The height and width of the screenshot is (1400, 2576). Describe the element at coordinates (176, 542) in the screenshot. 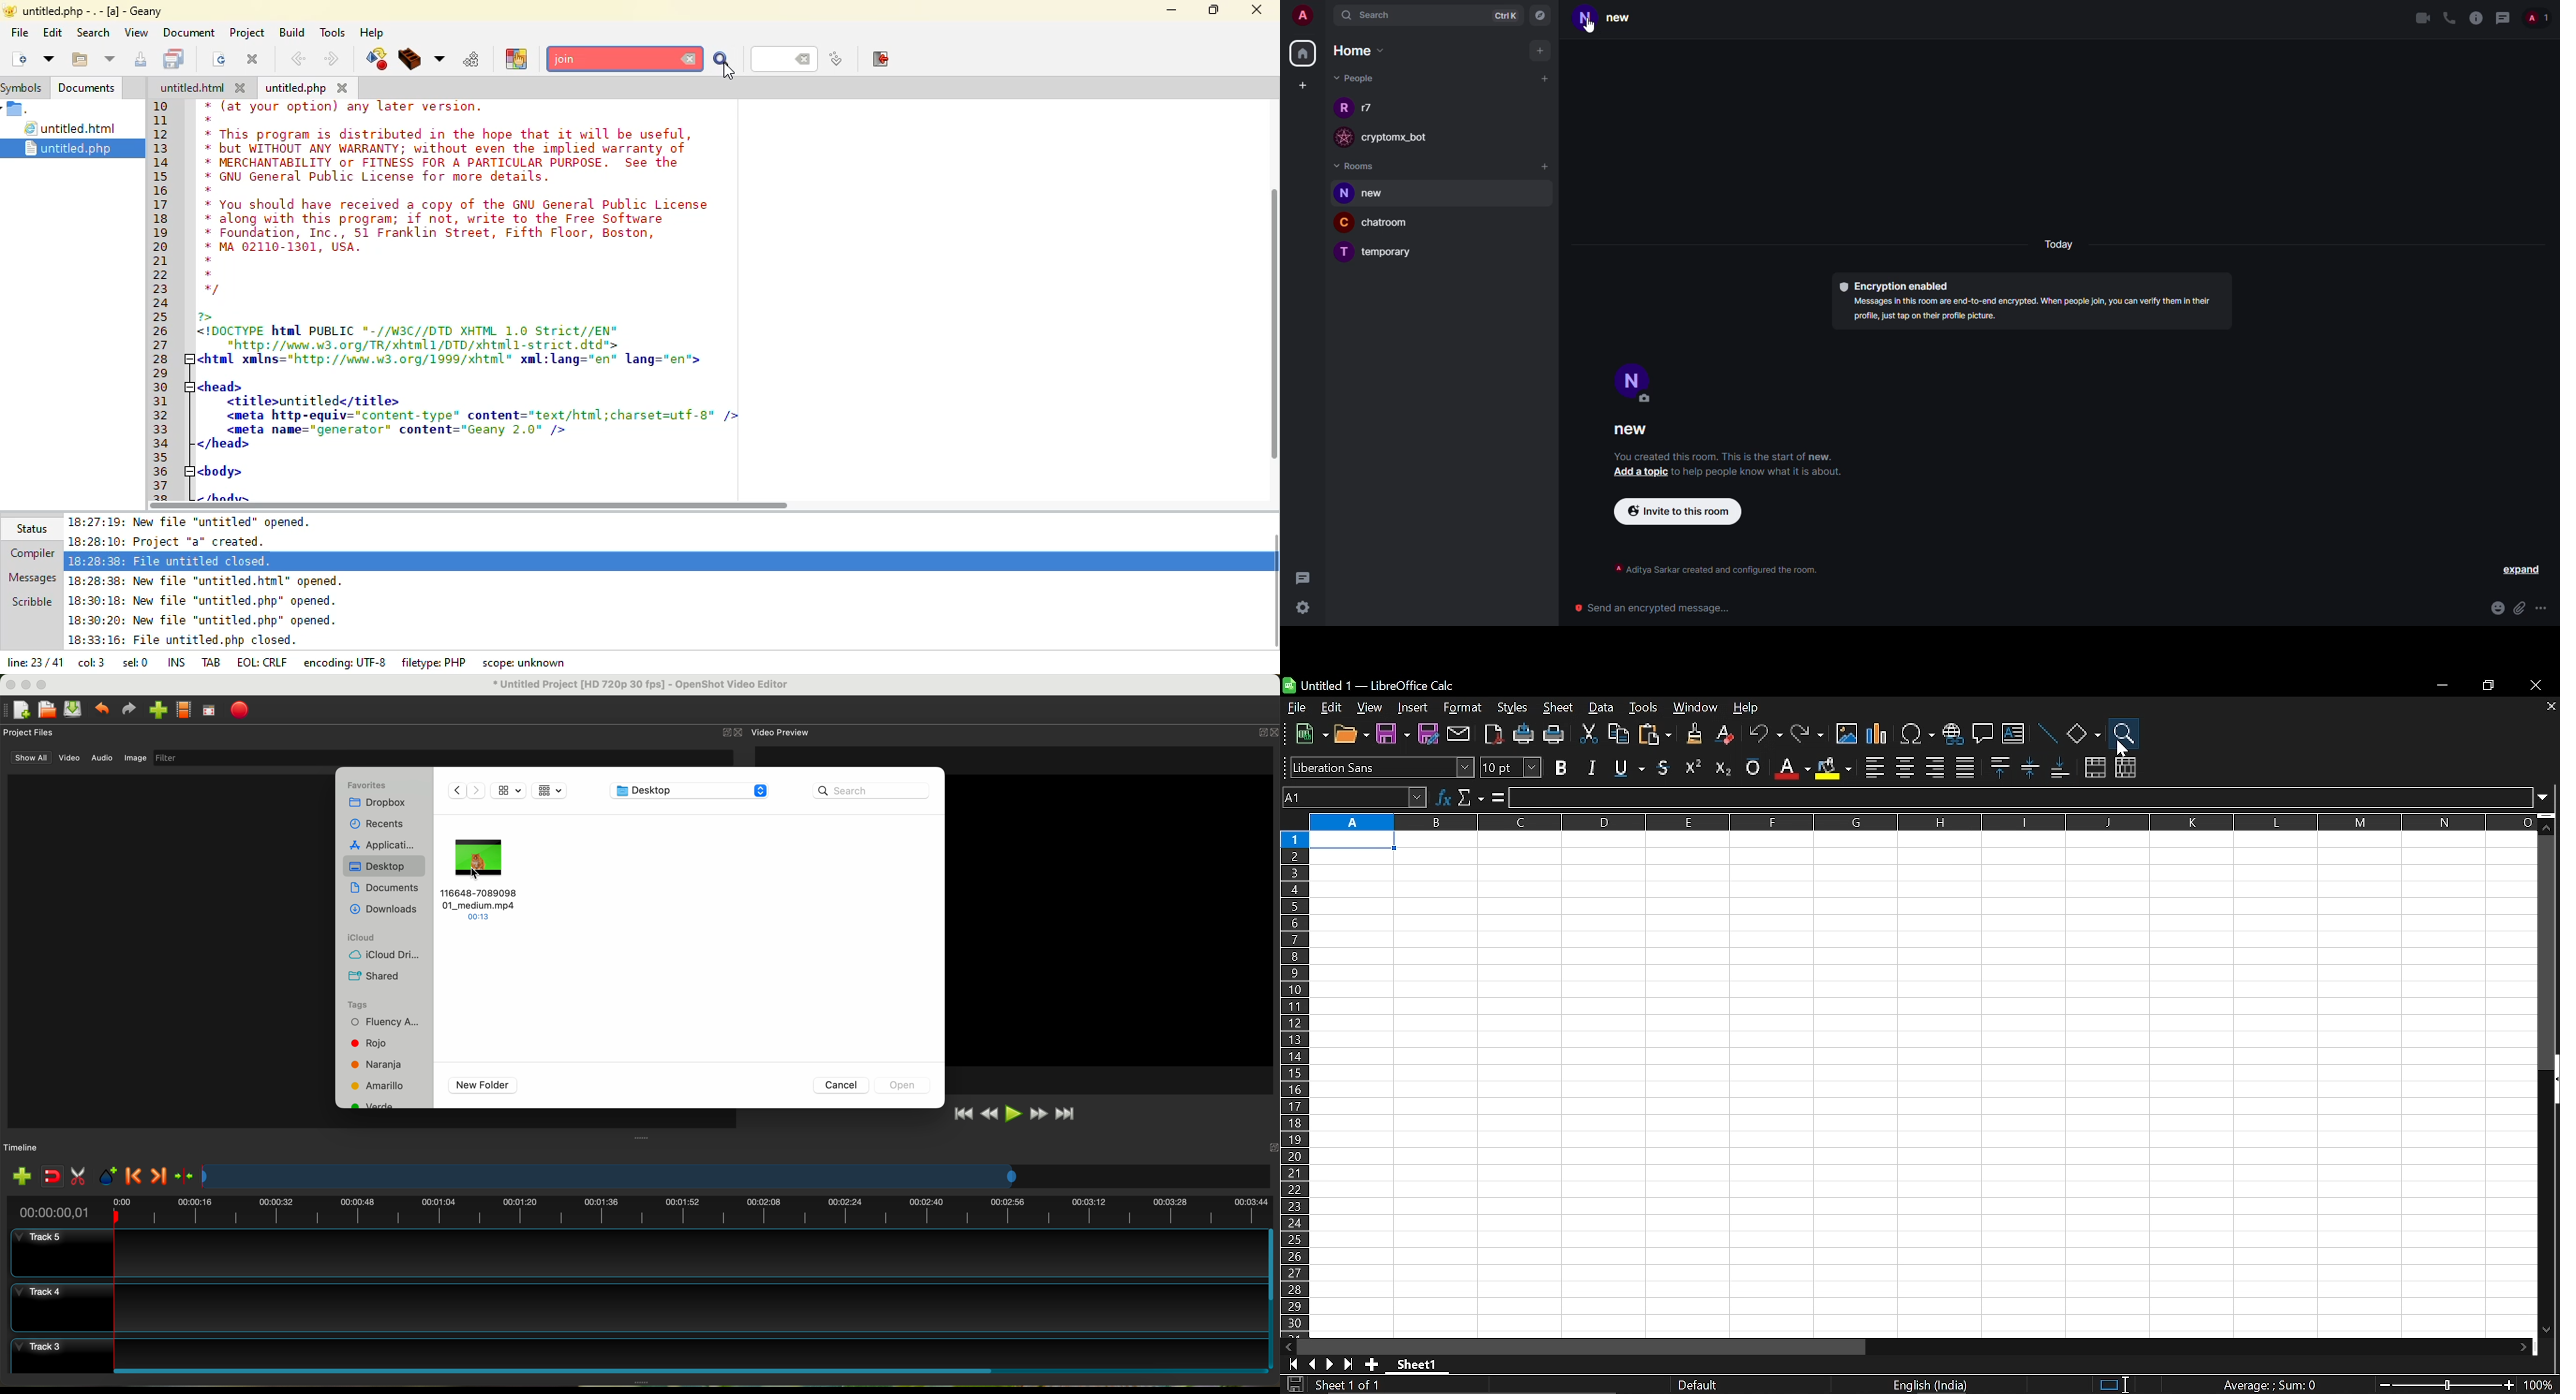

I see `18:28:10: project "a" created.` at that location.